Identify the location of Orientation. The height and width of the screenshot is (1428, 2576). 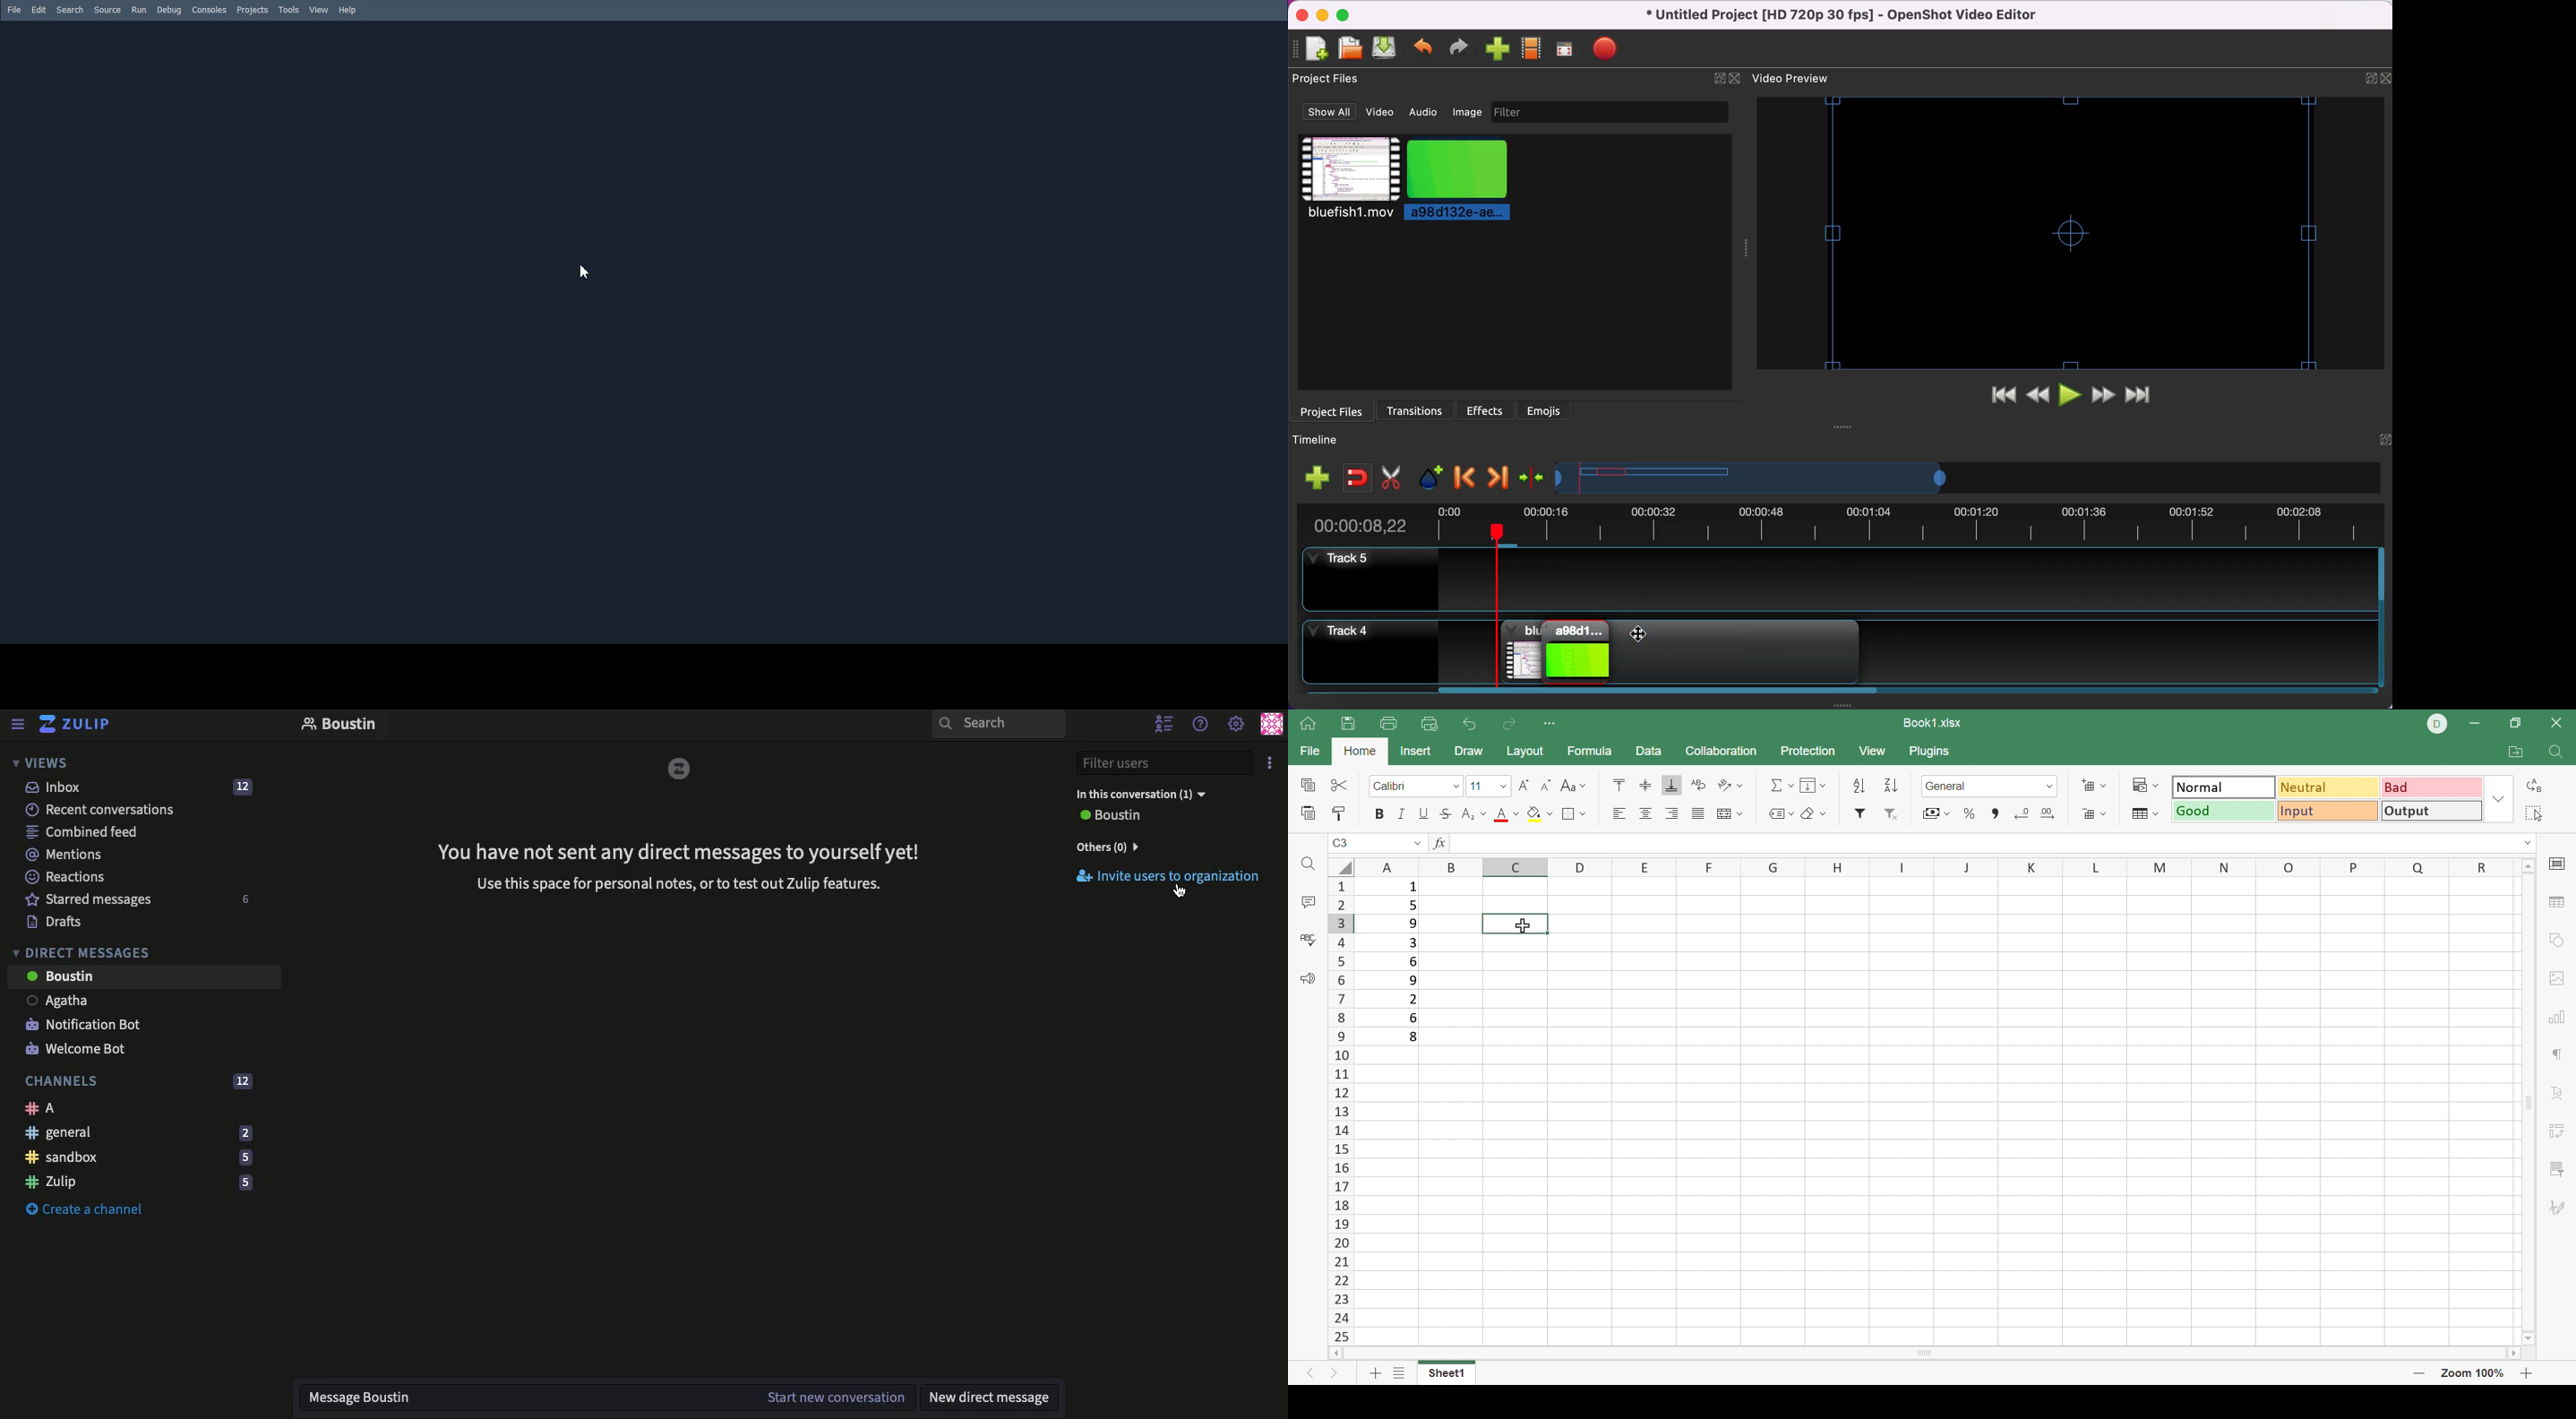
(1731, 783).